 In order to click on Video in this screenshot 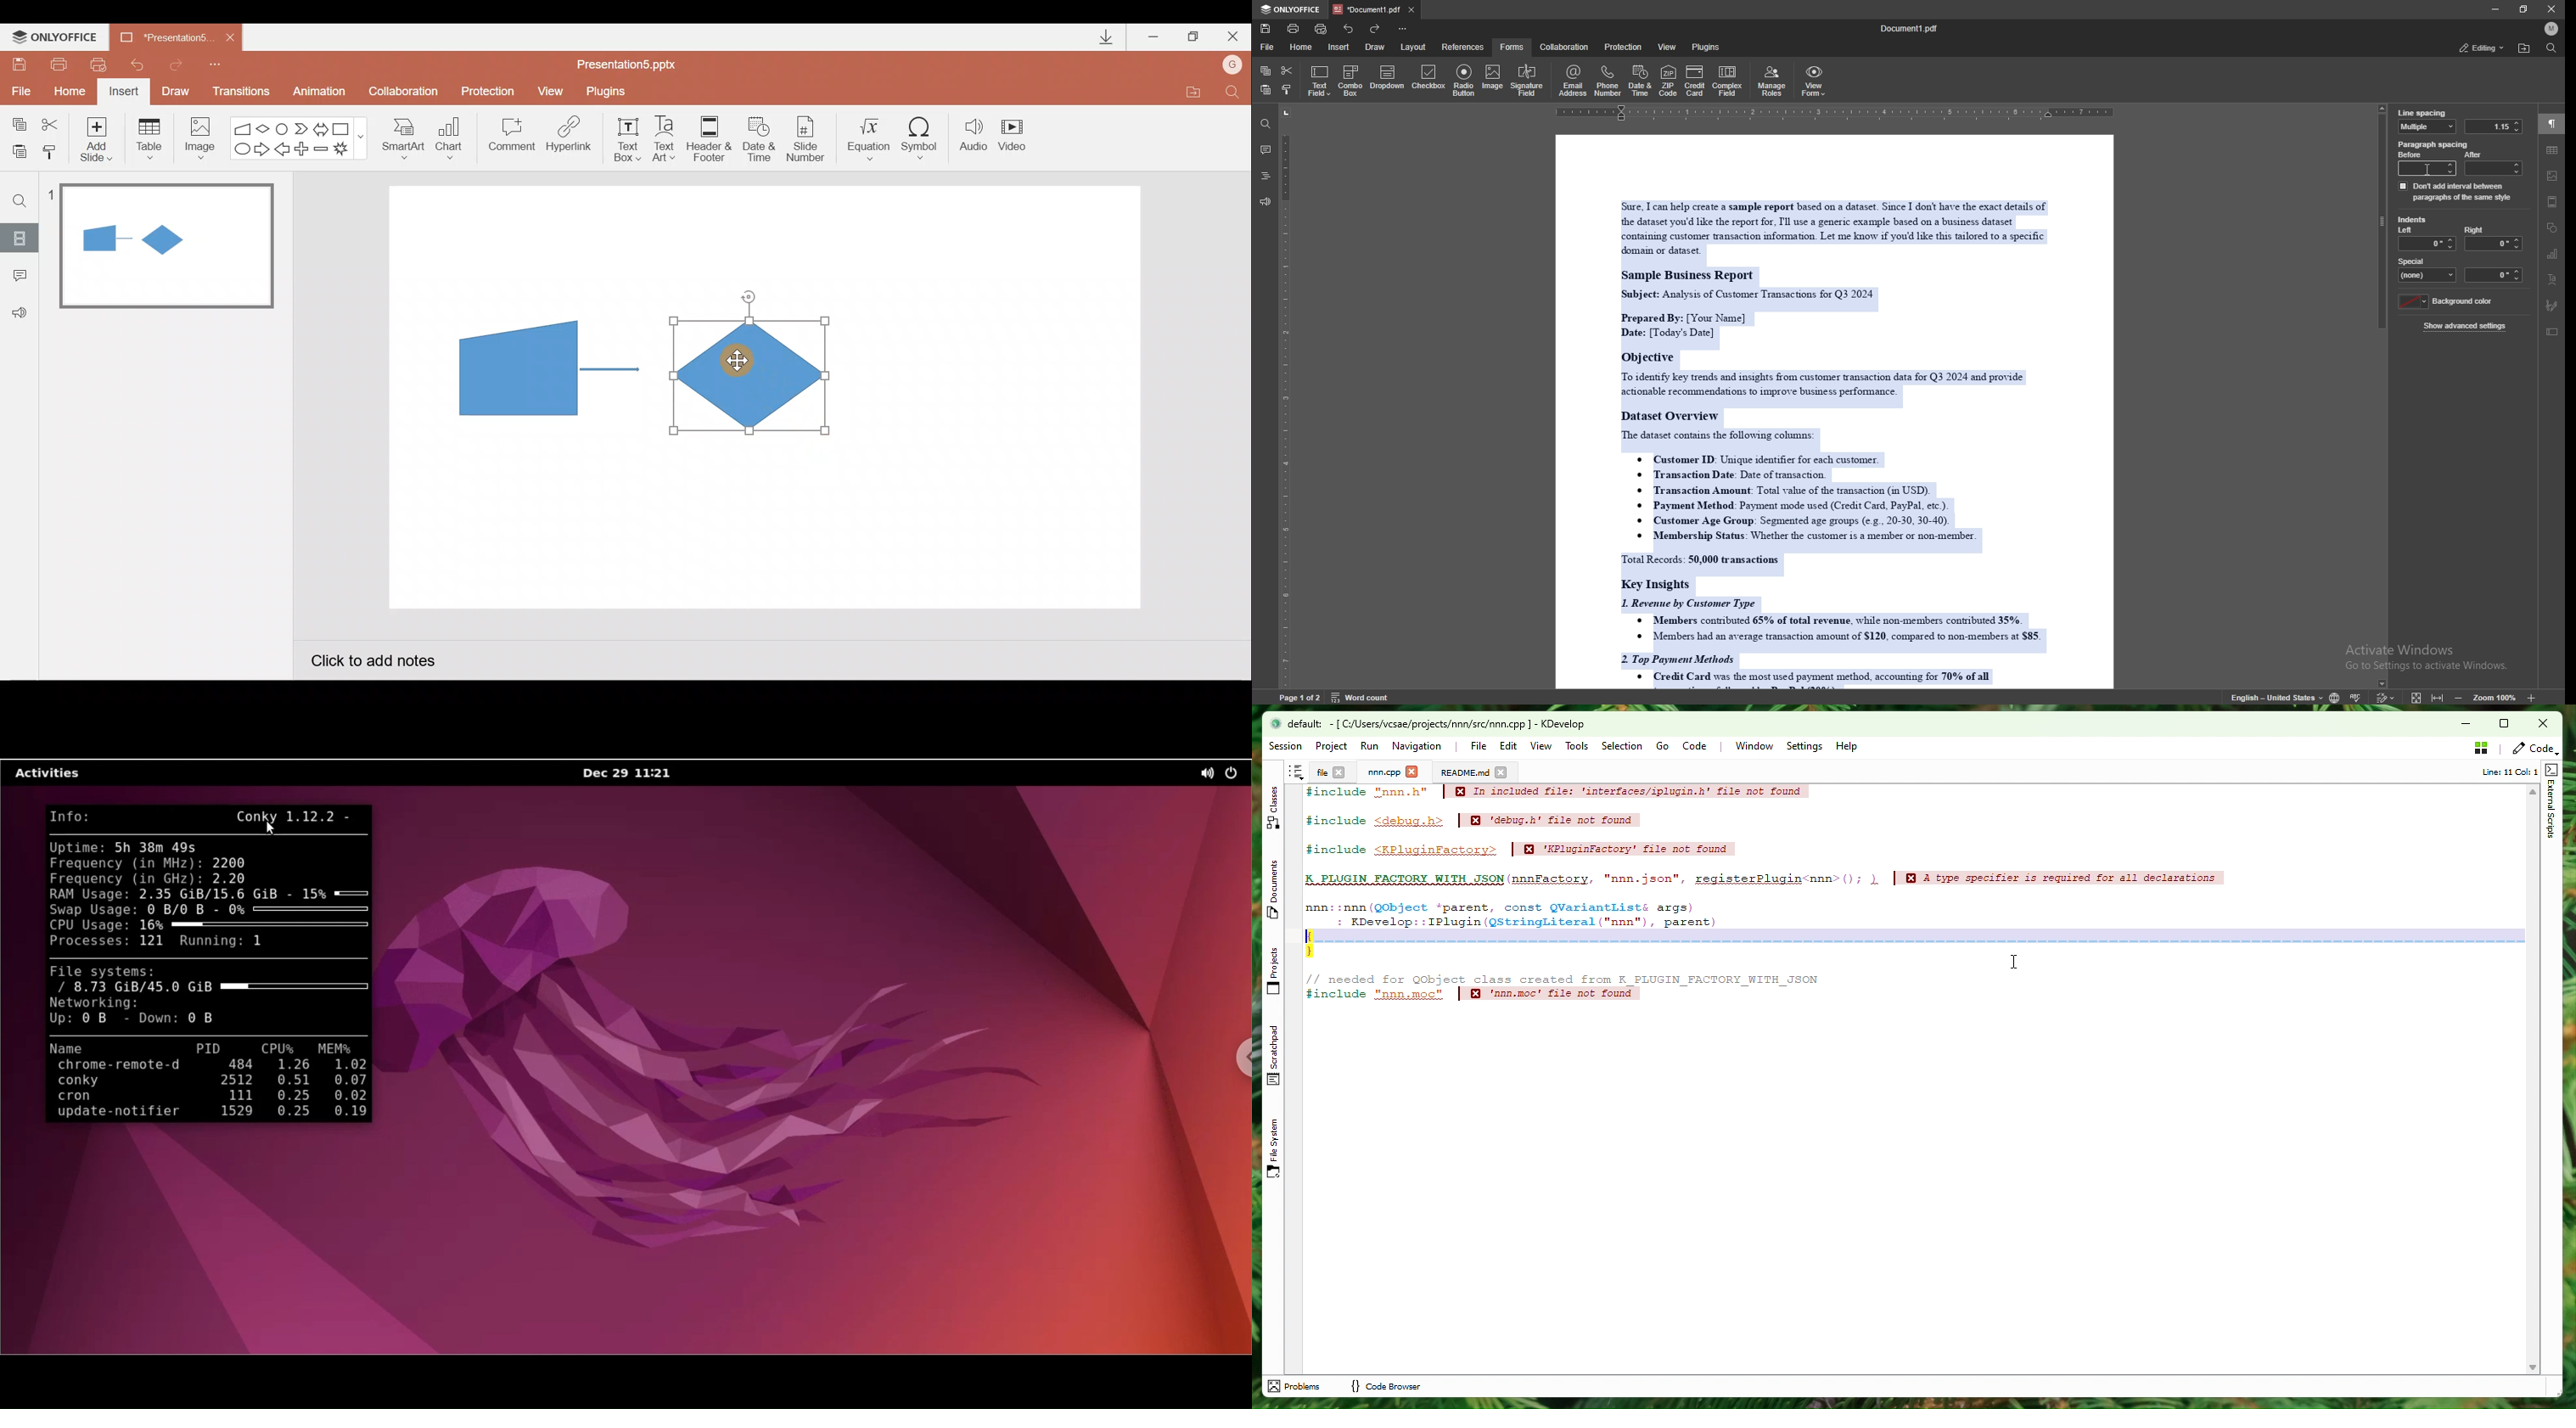, I will do `click(1018, 136)`.